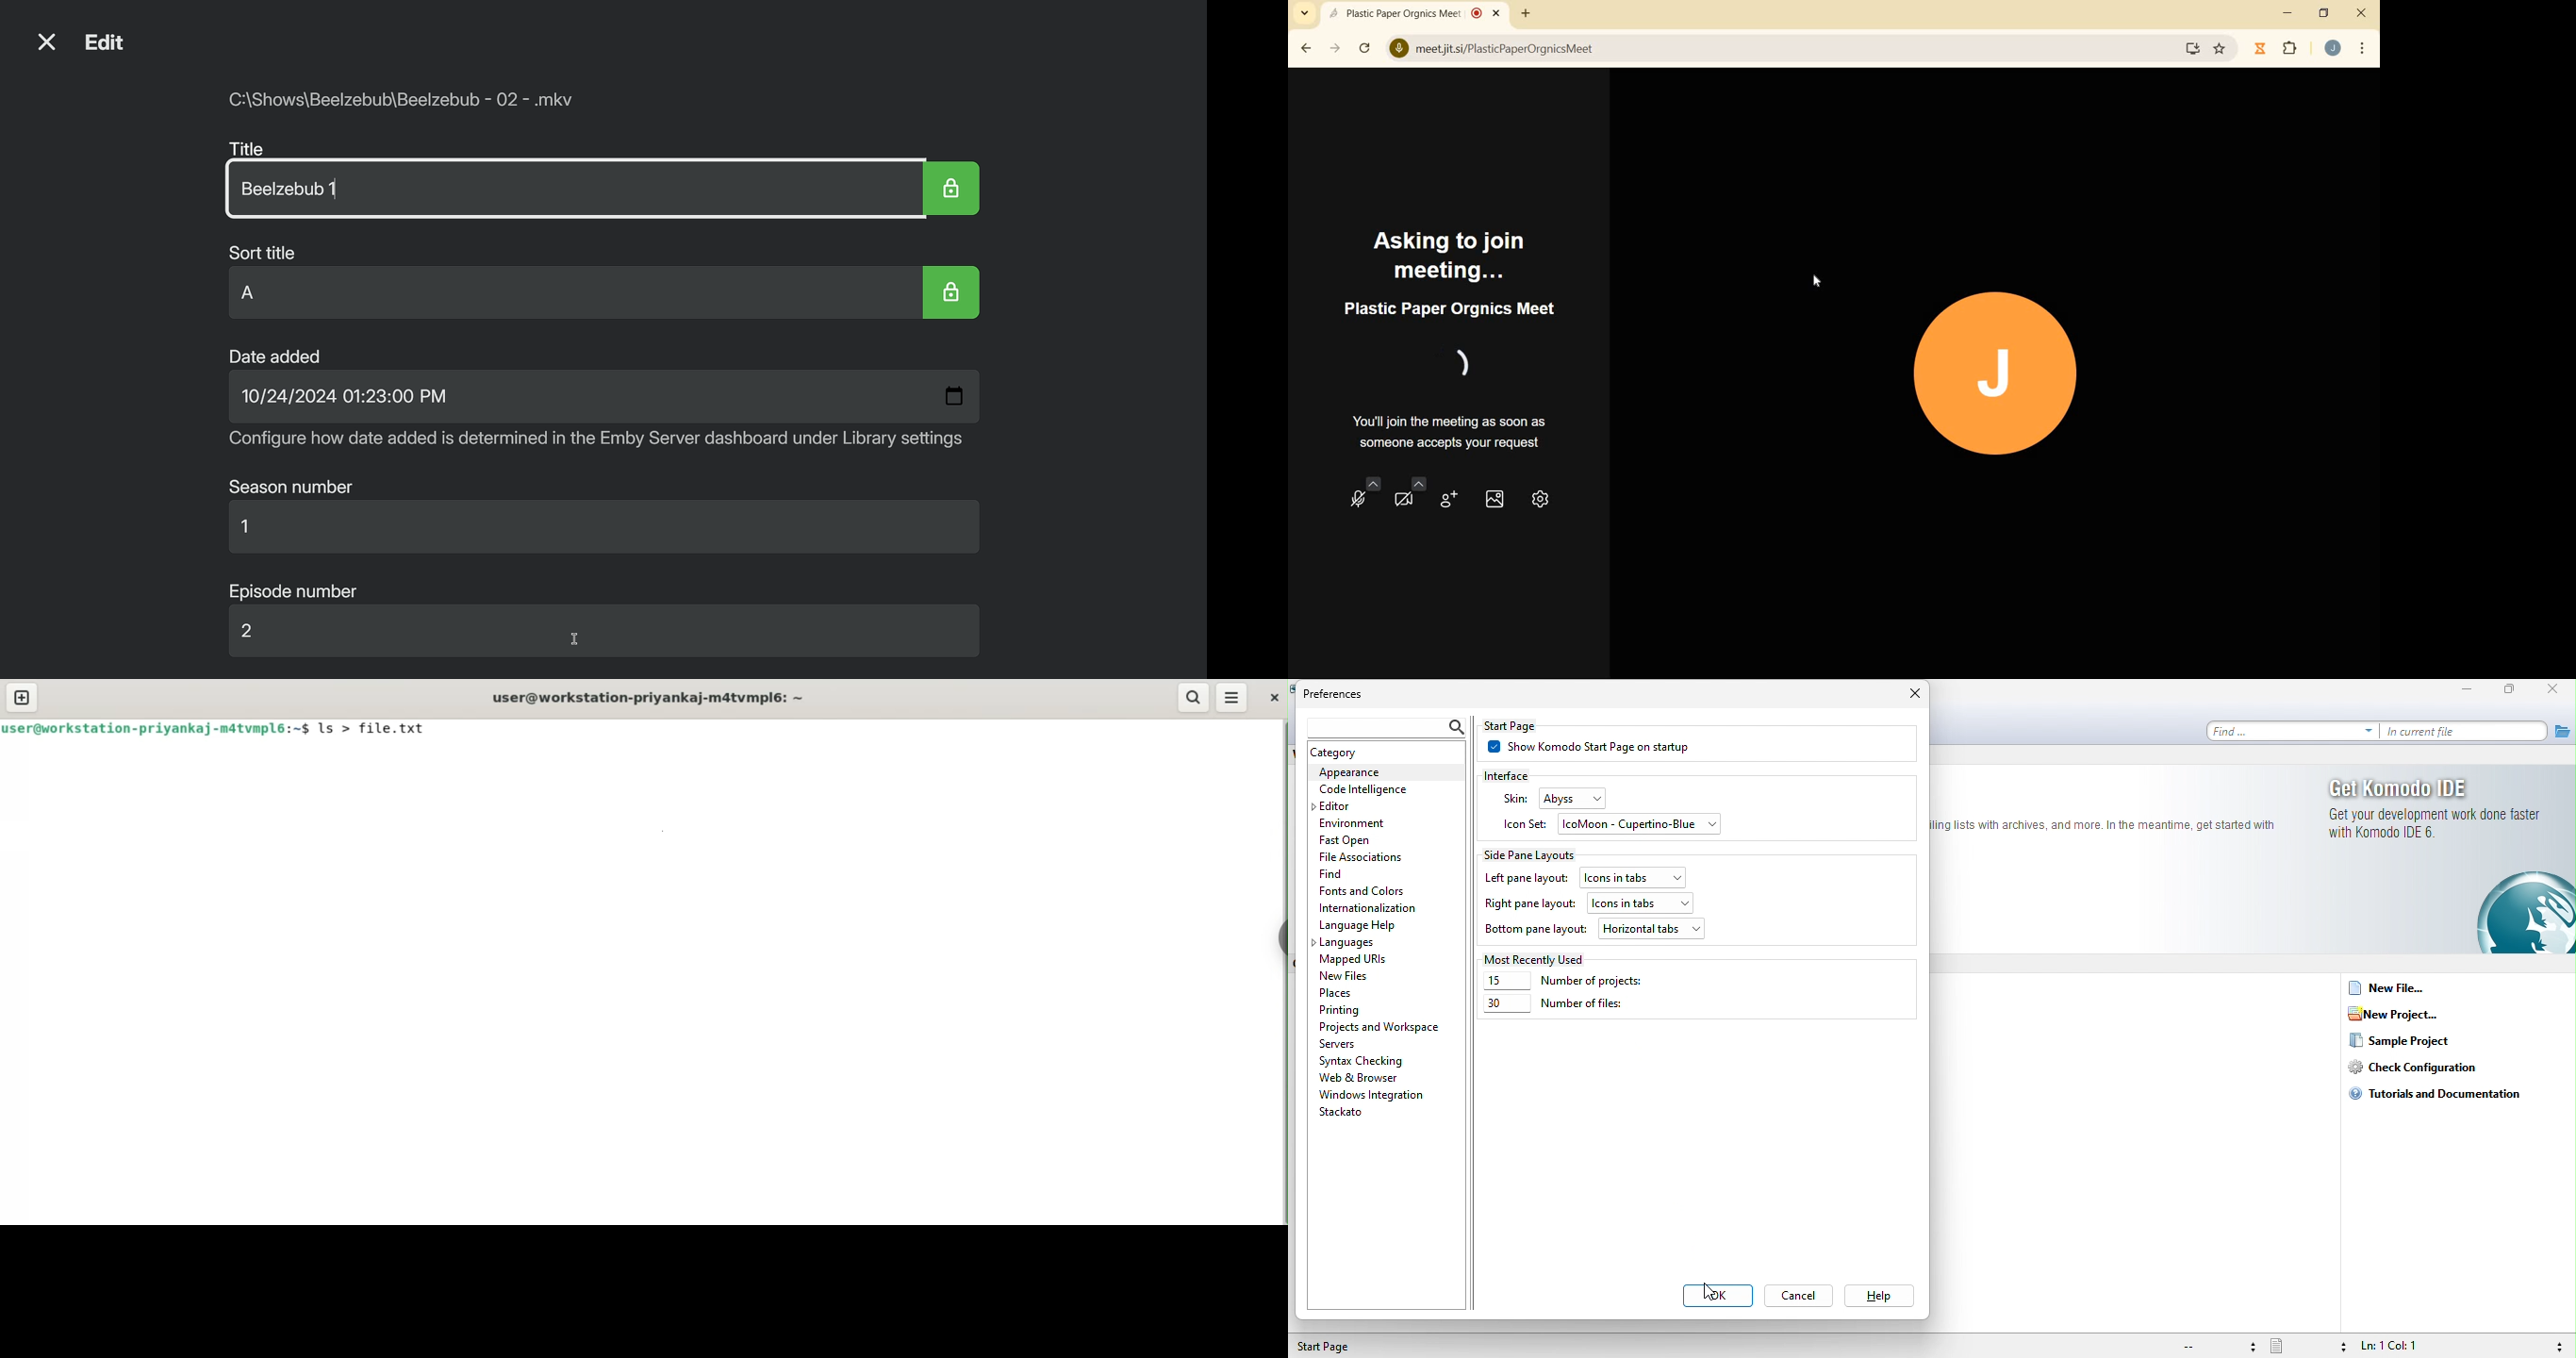  What do you see at coordinates (23, 697) in the screenshot?
I see `new tab` at bounding box center [23, 697].